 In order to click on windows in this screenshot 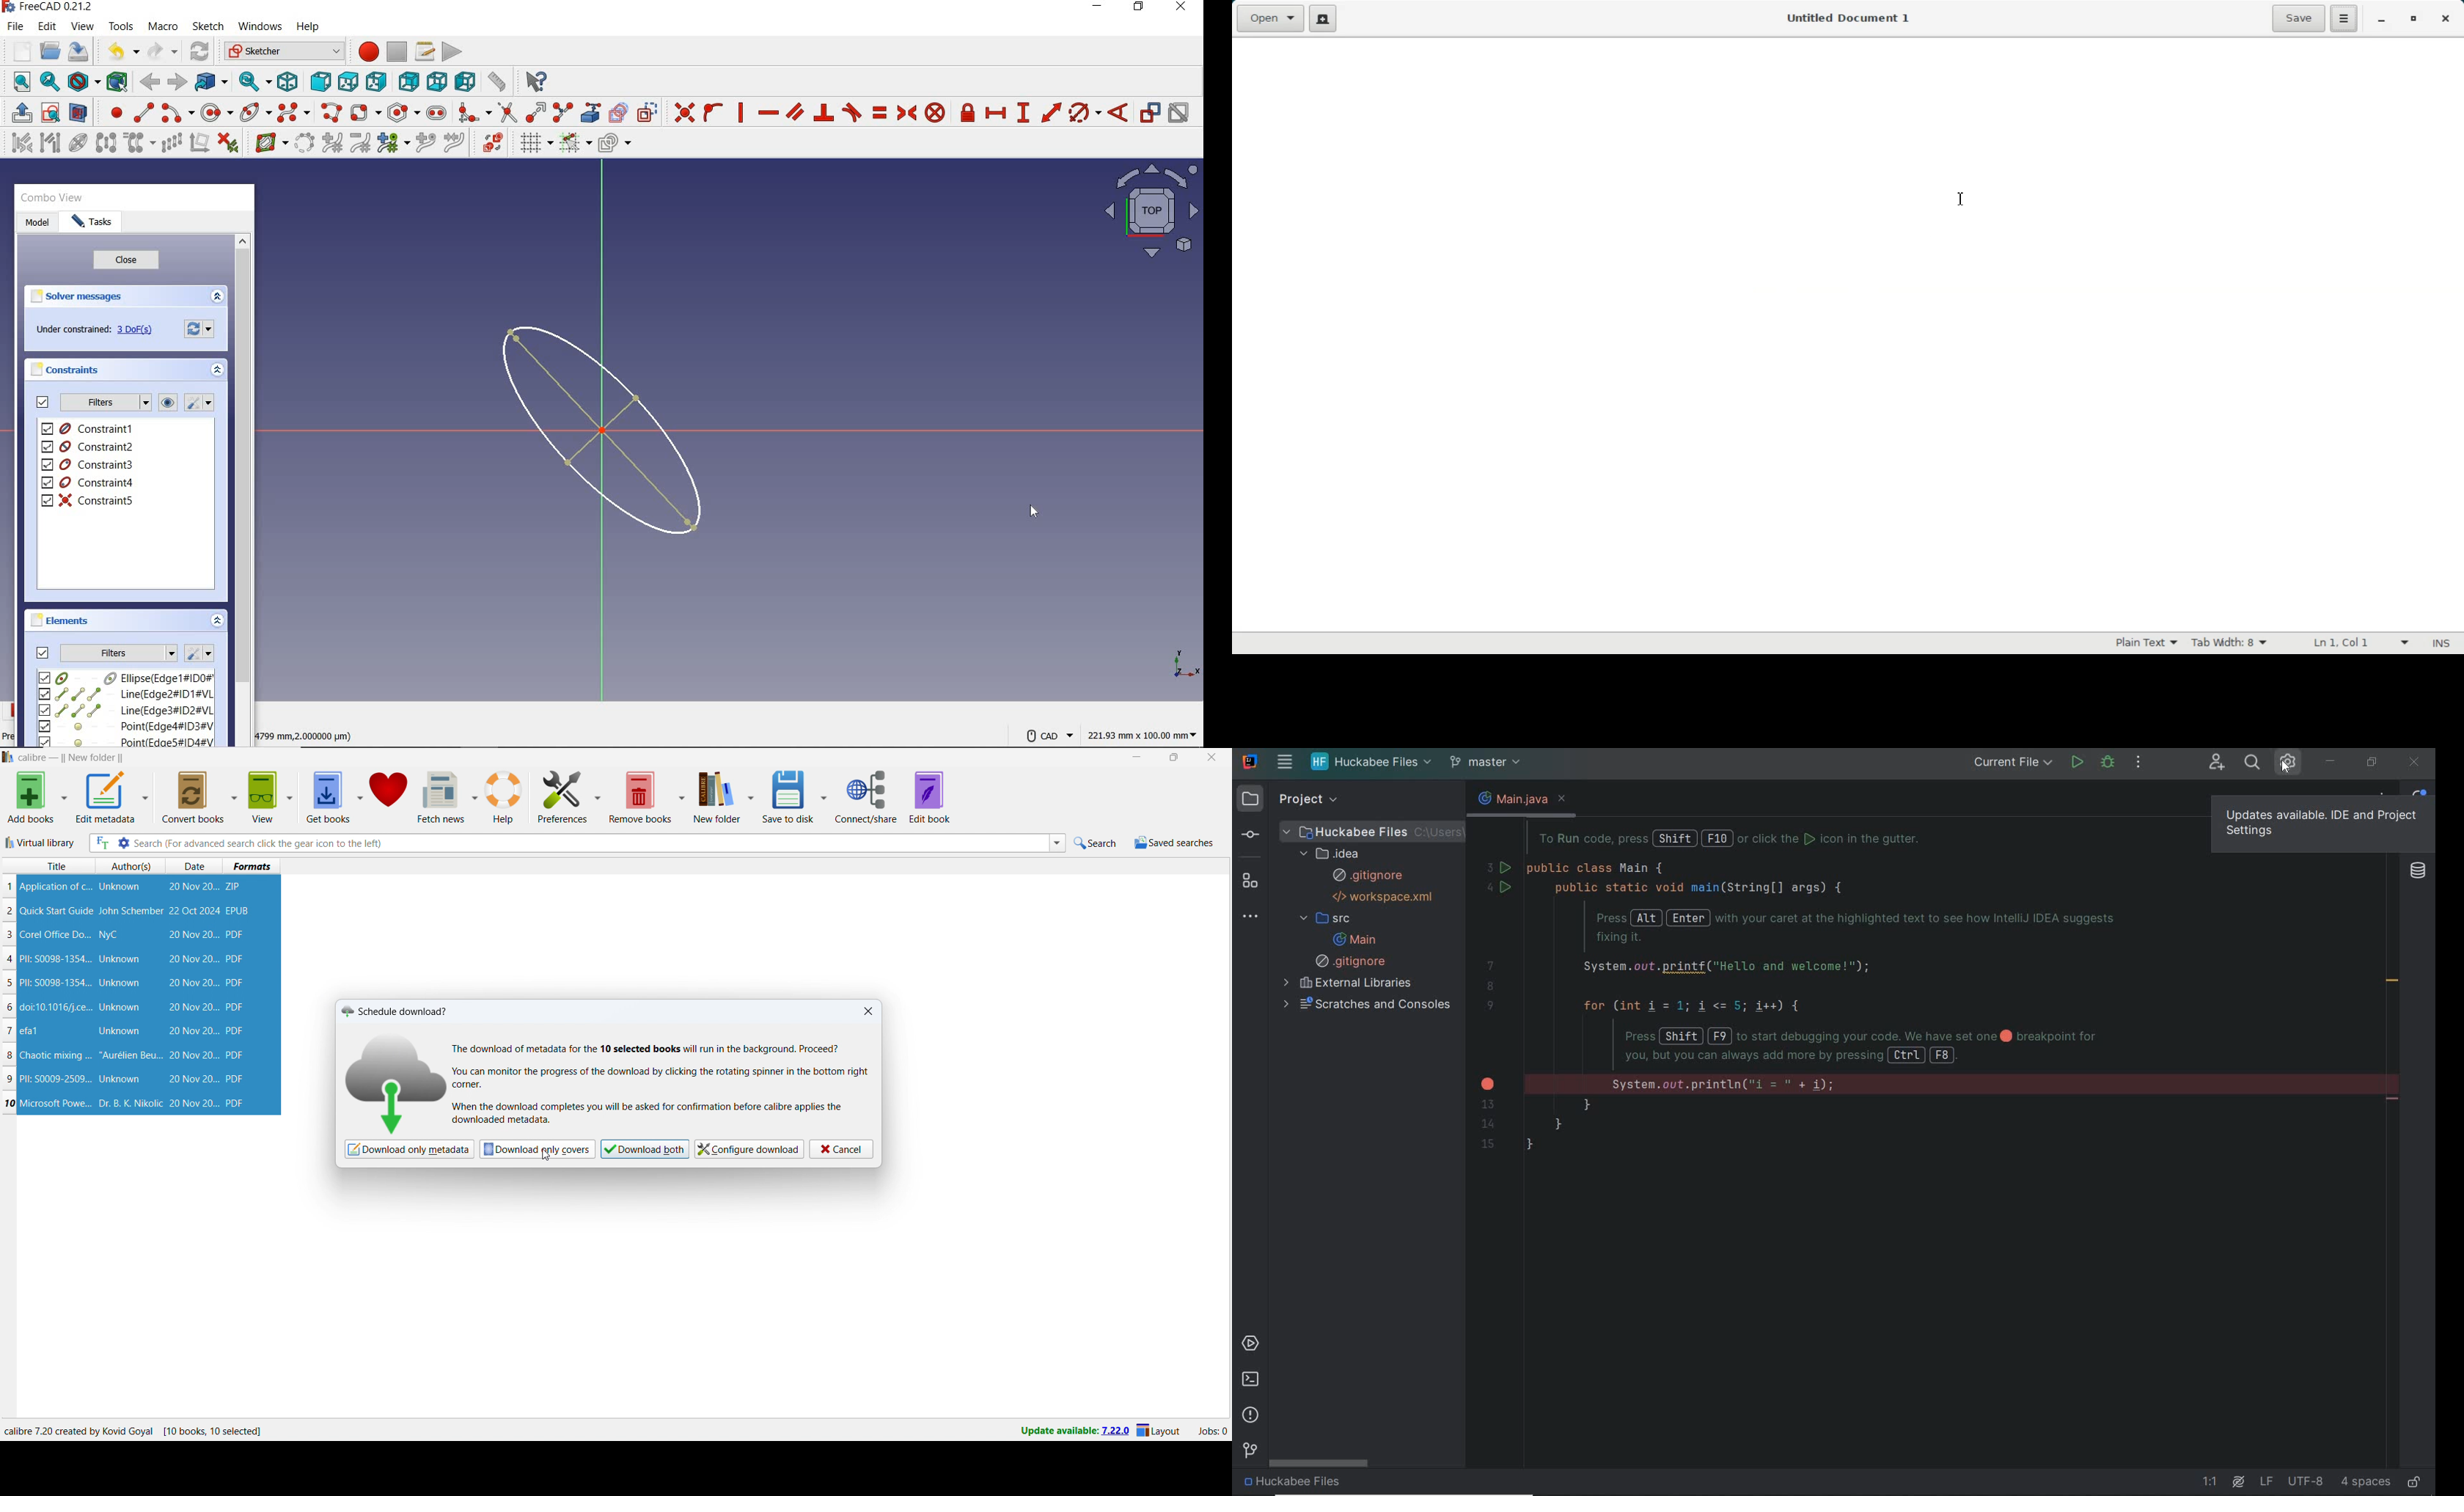, I will do `click(259, 28)`.